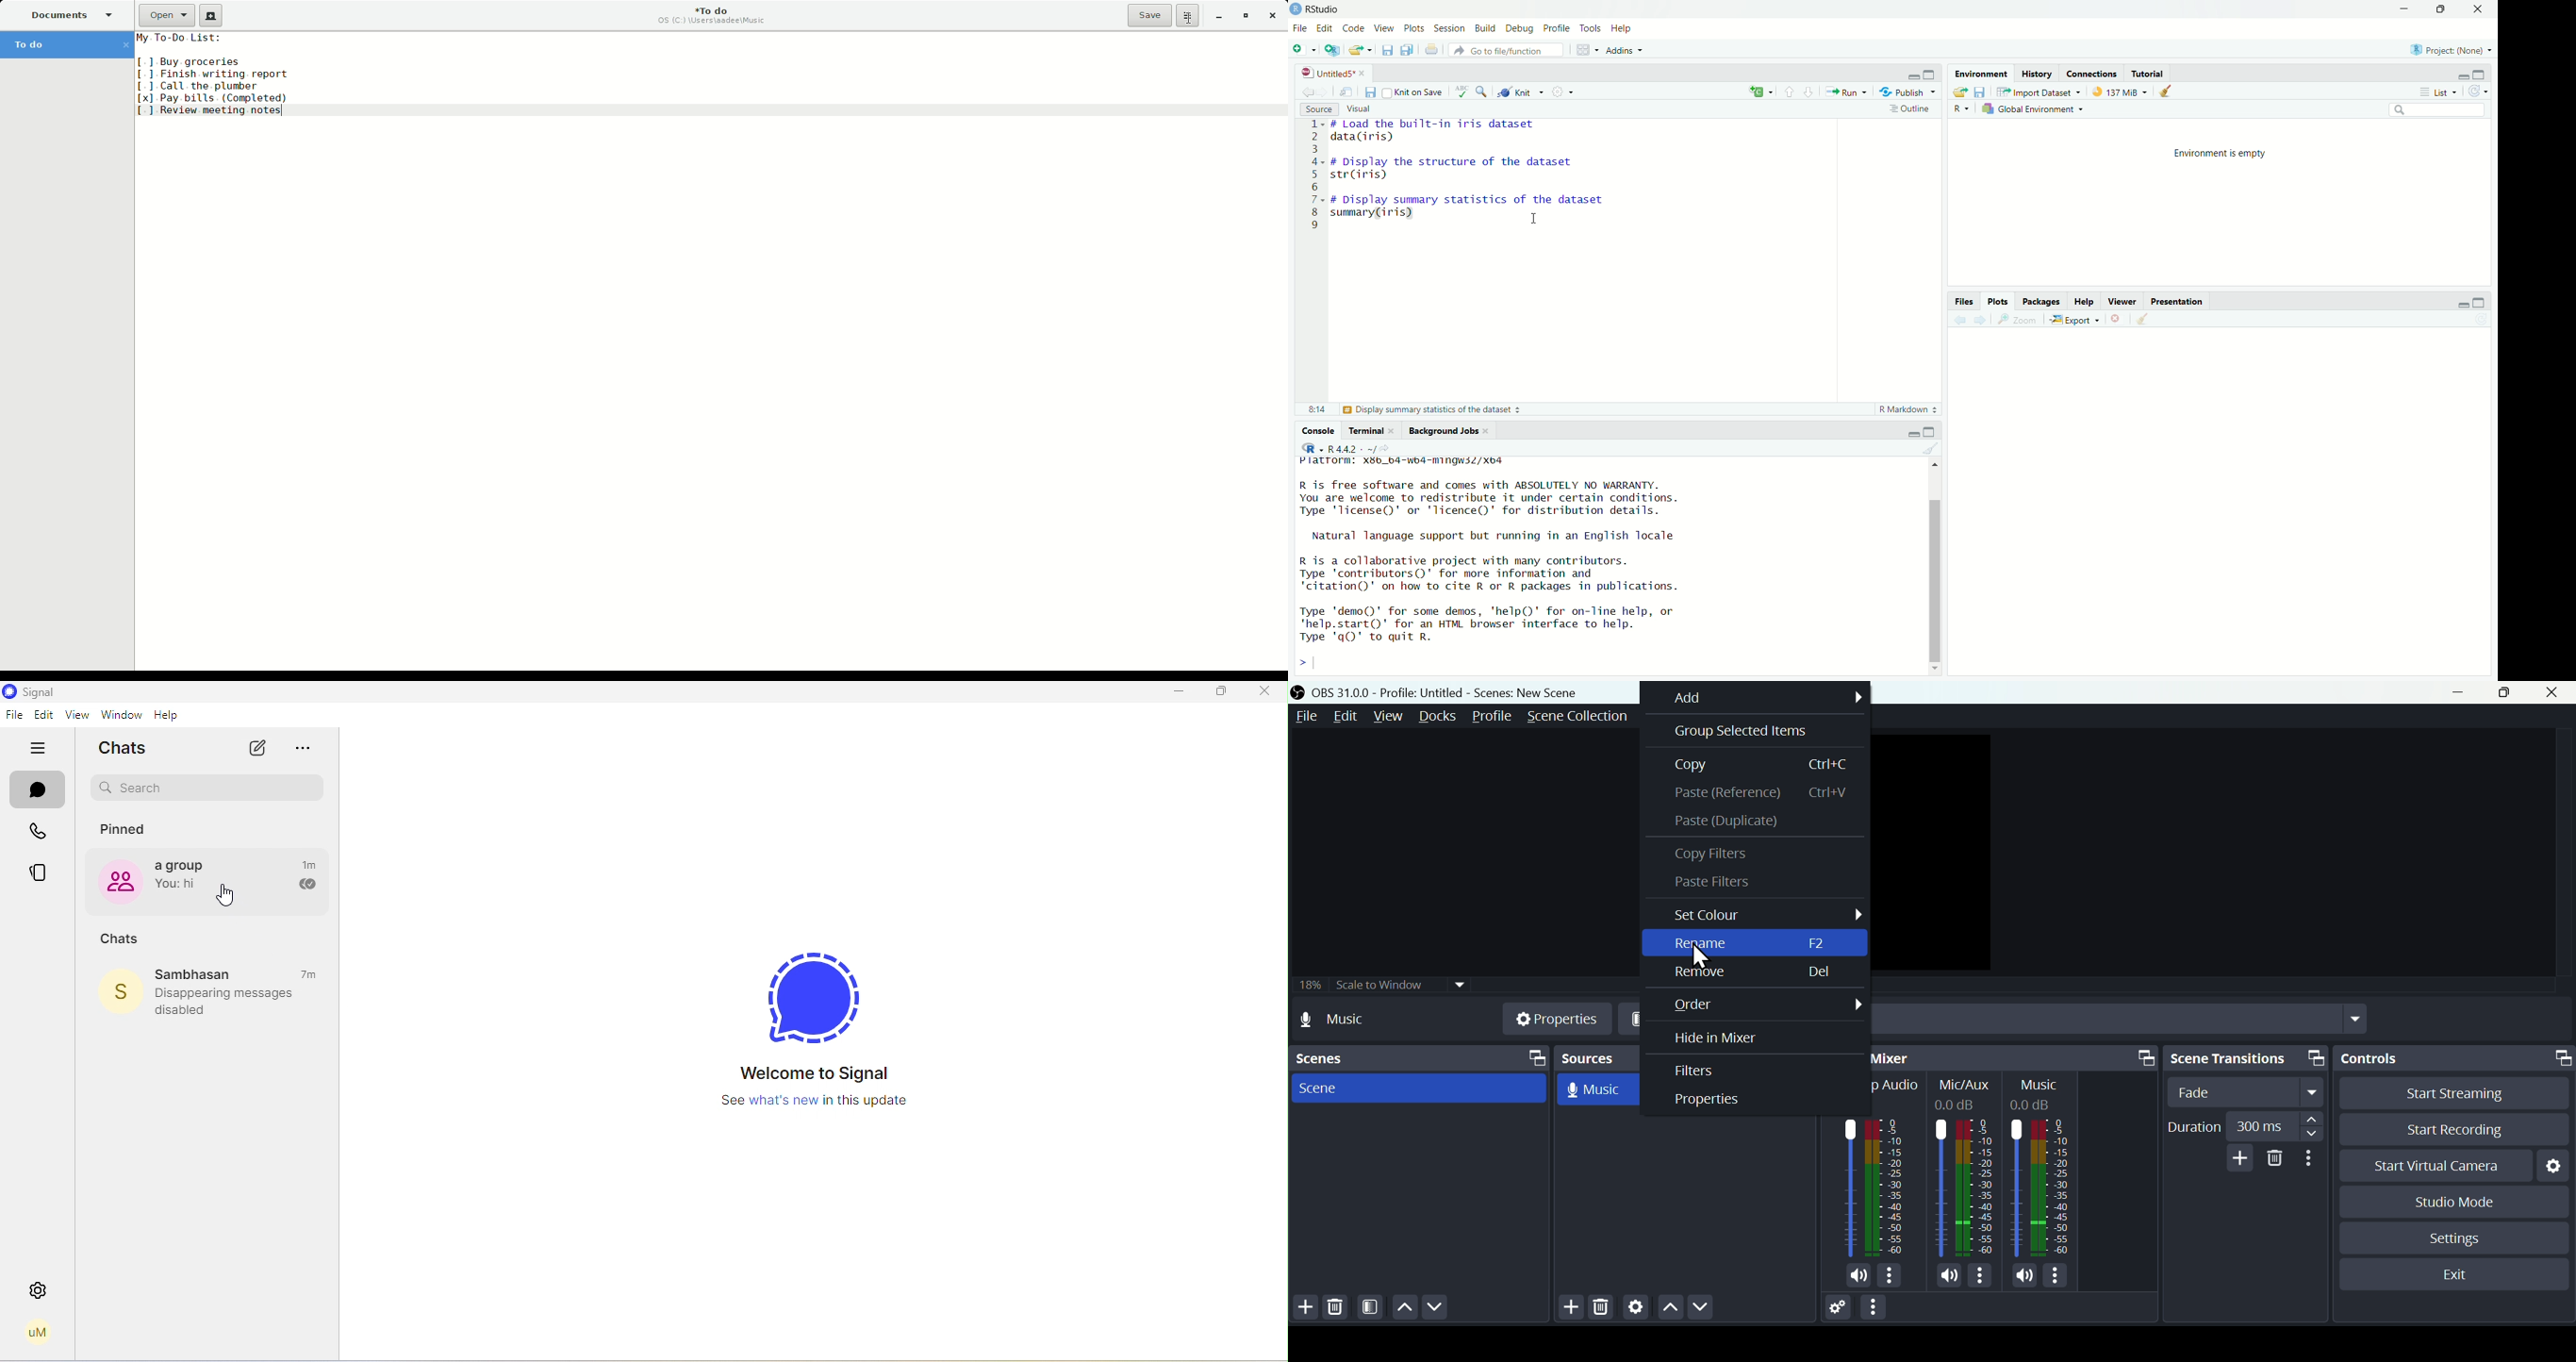 The image size is (2576, 1372). Describe the element at coordinates (1369, 92) in the screenshot. I see `Save` at that location.